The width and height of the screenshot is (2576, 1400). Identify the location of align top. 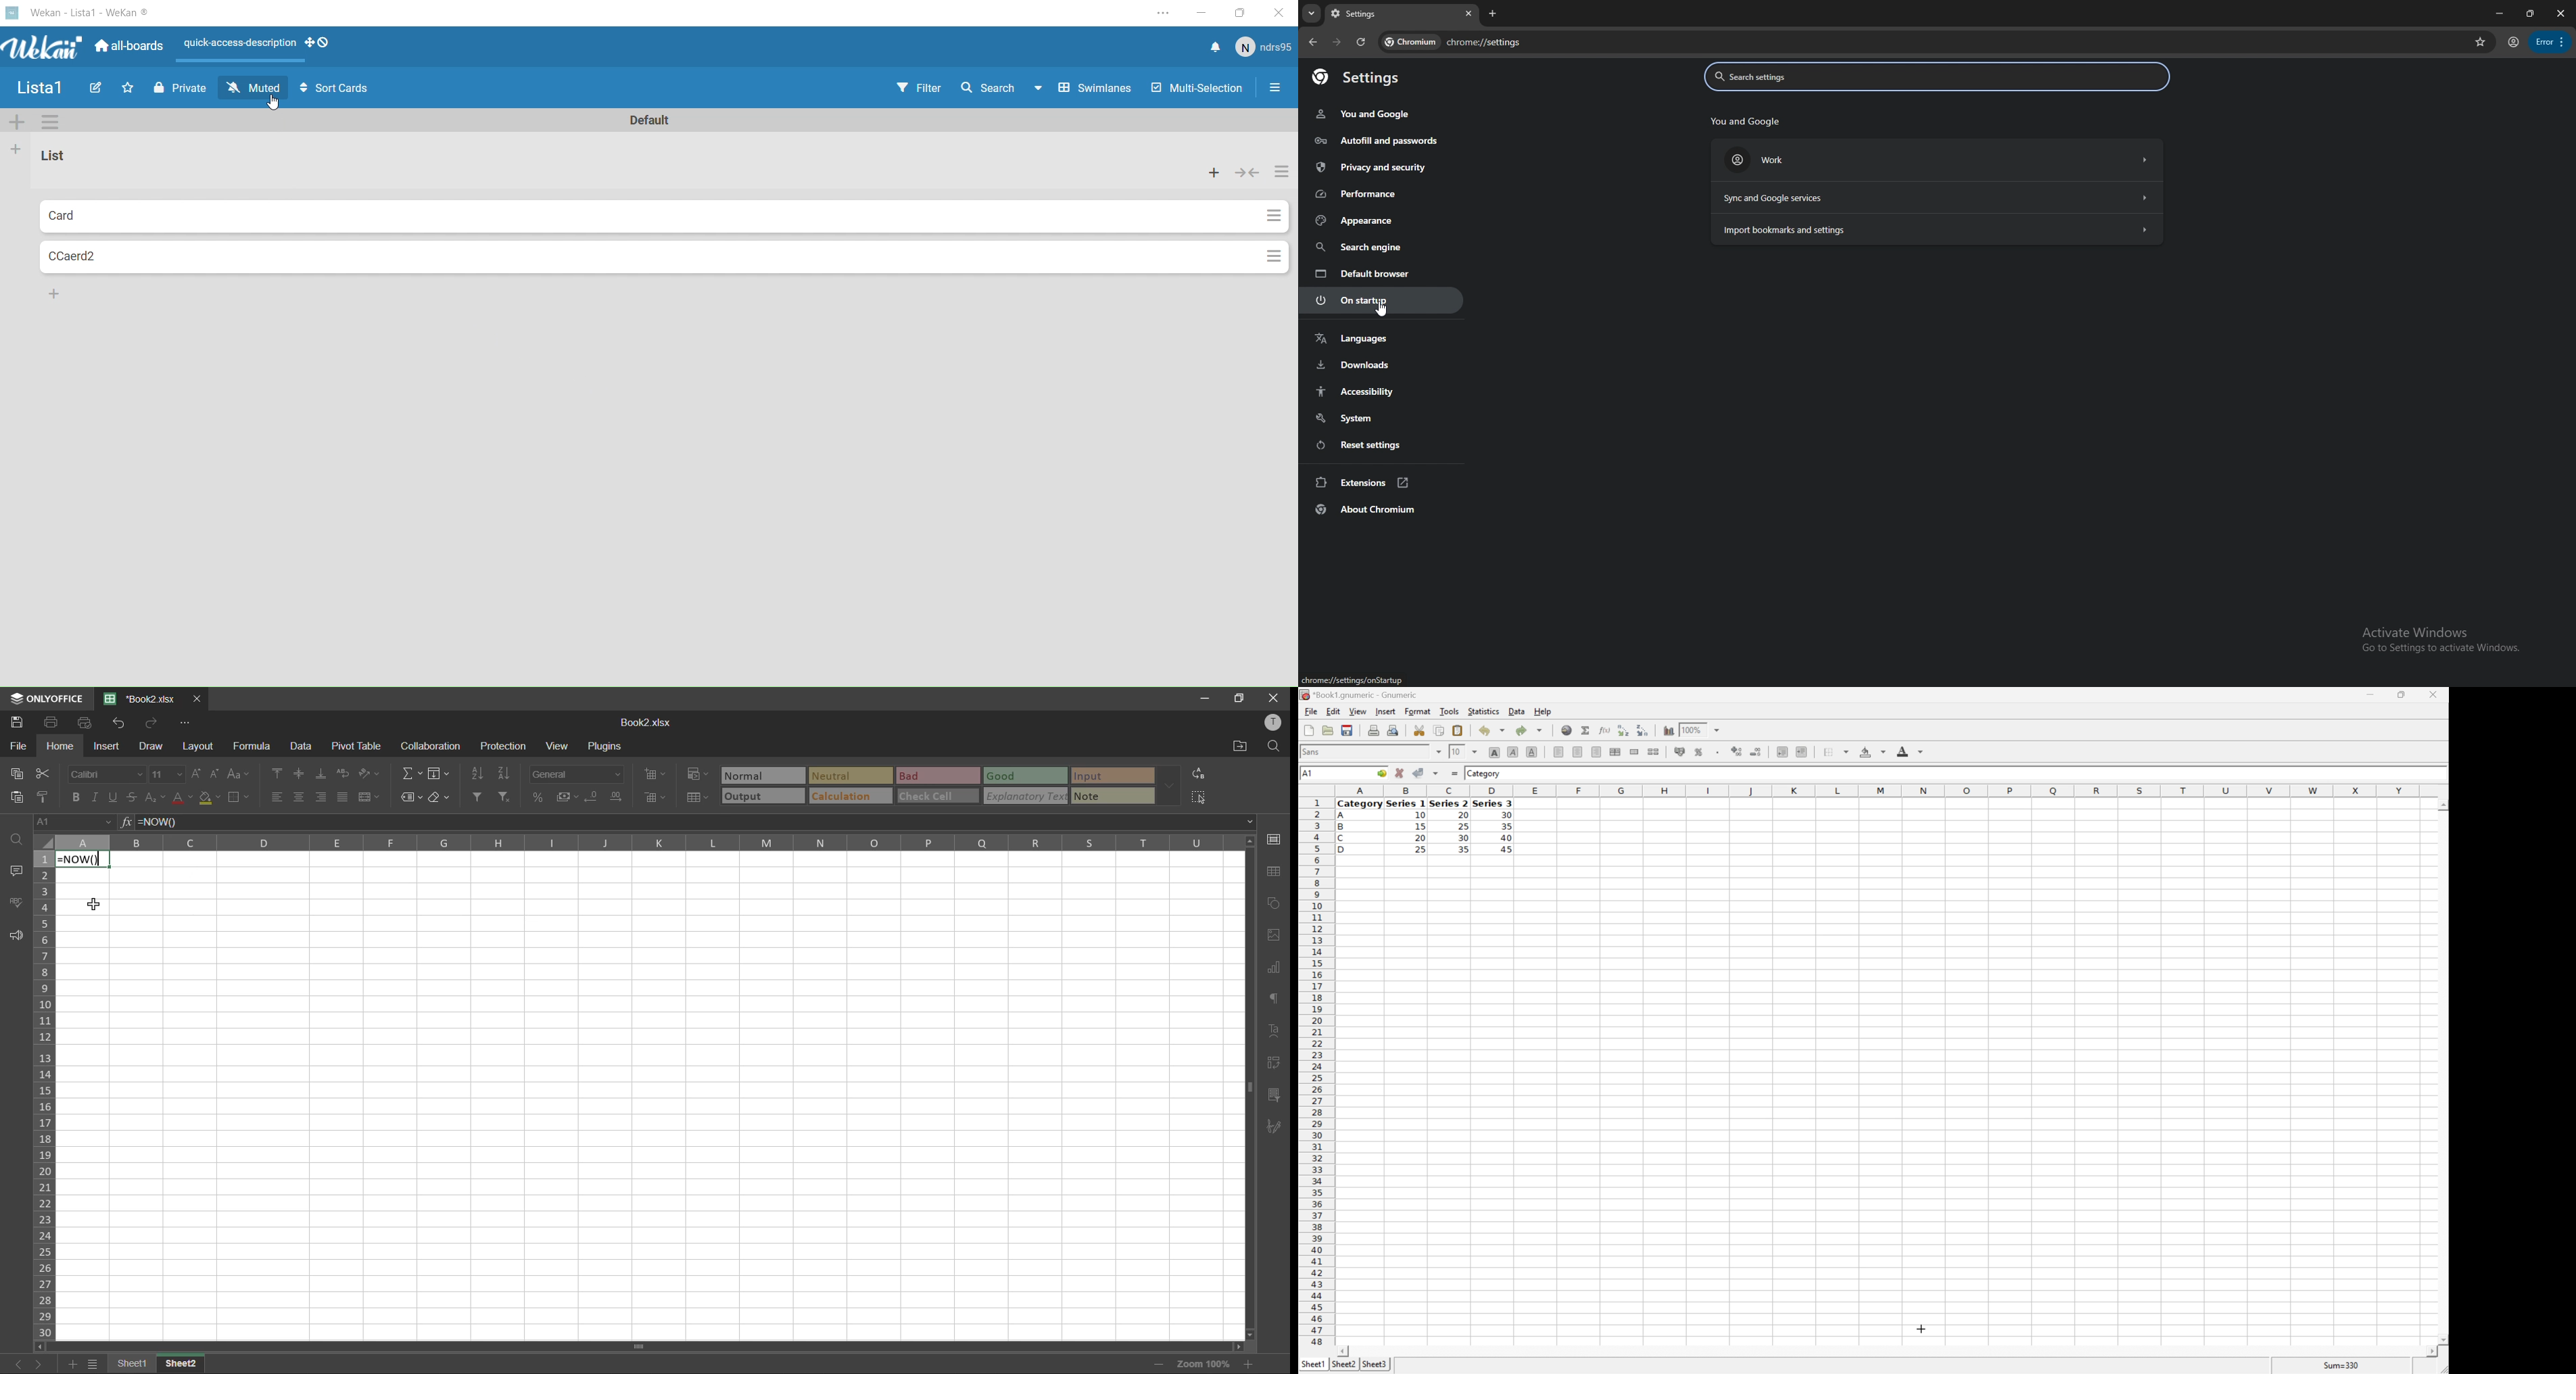
(280, 773).